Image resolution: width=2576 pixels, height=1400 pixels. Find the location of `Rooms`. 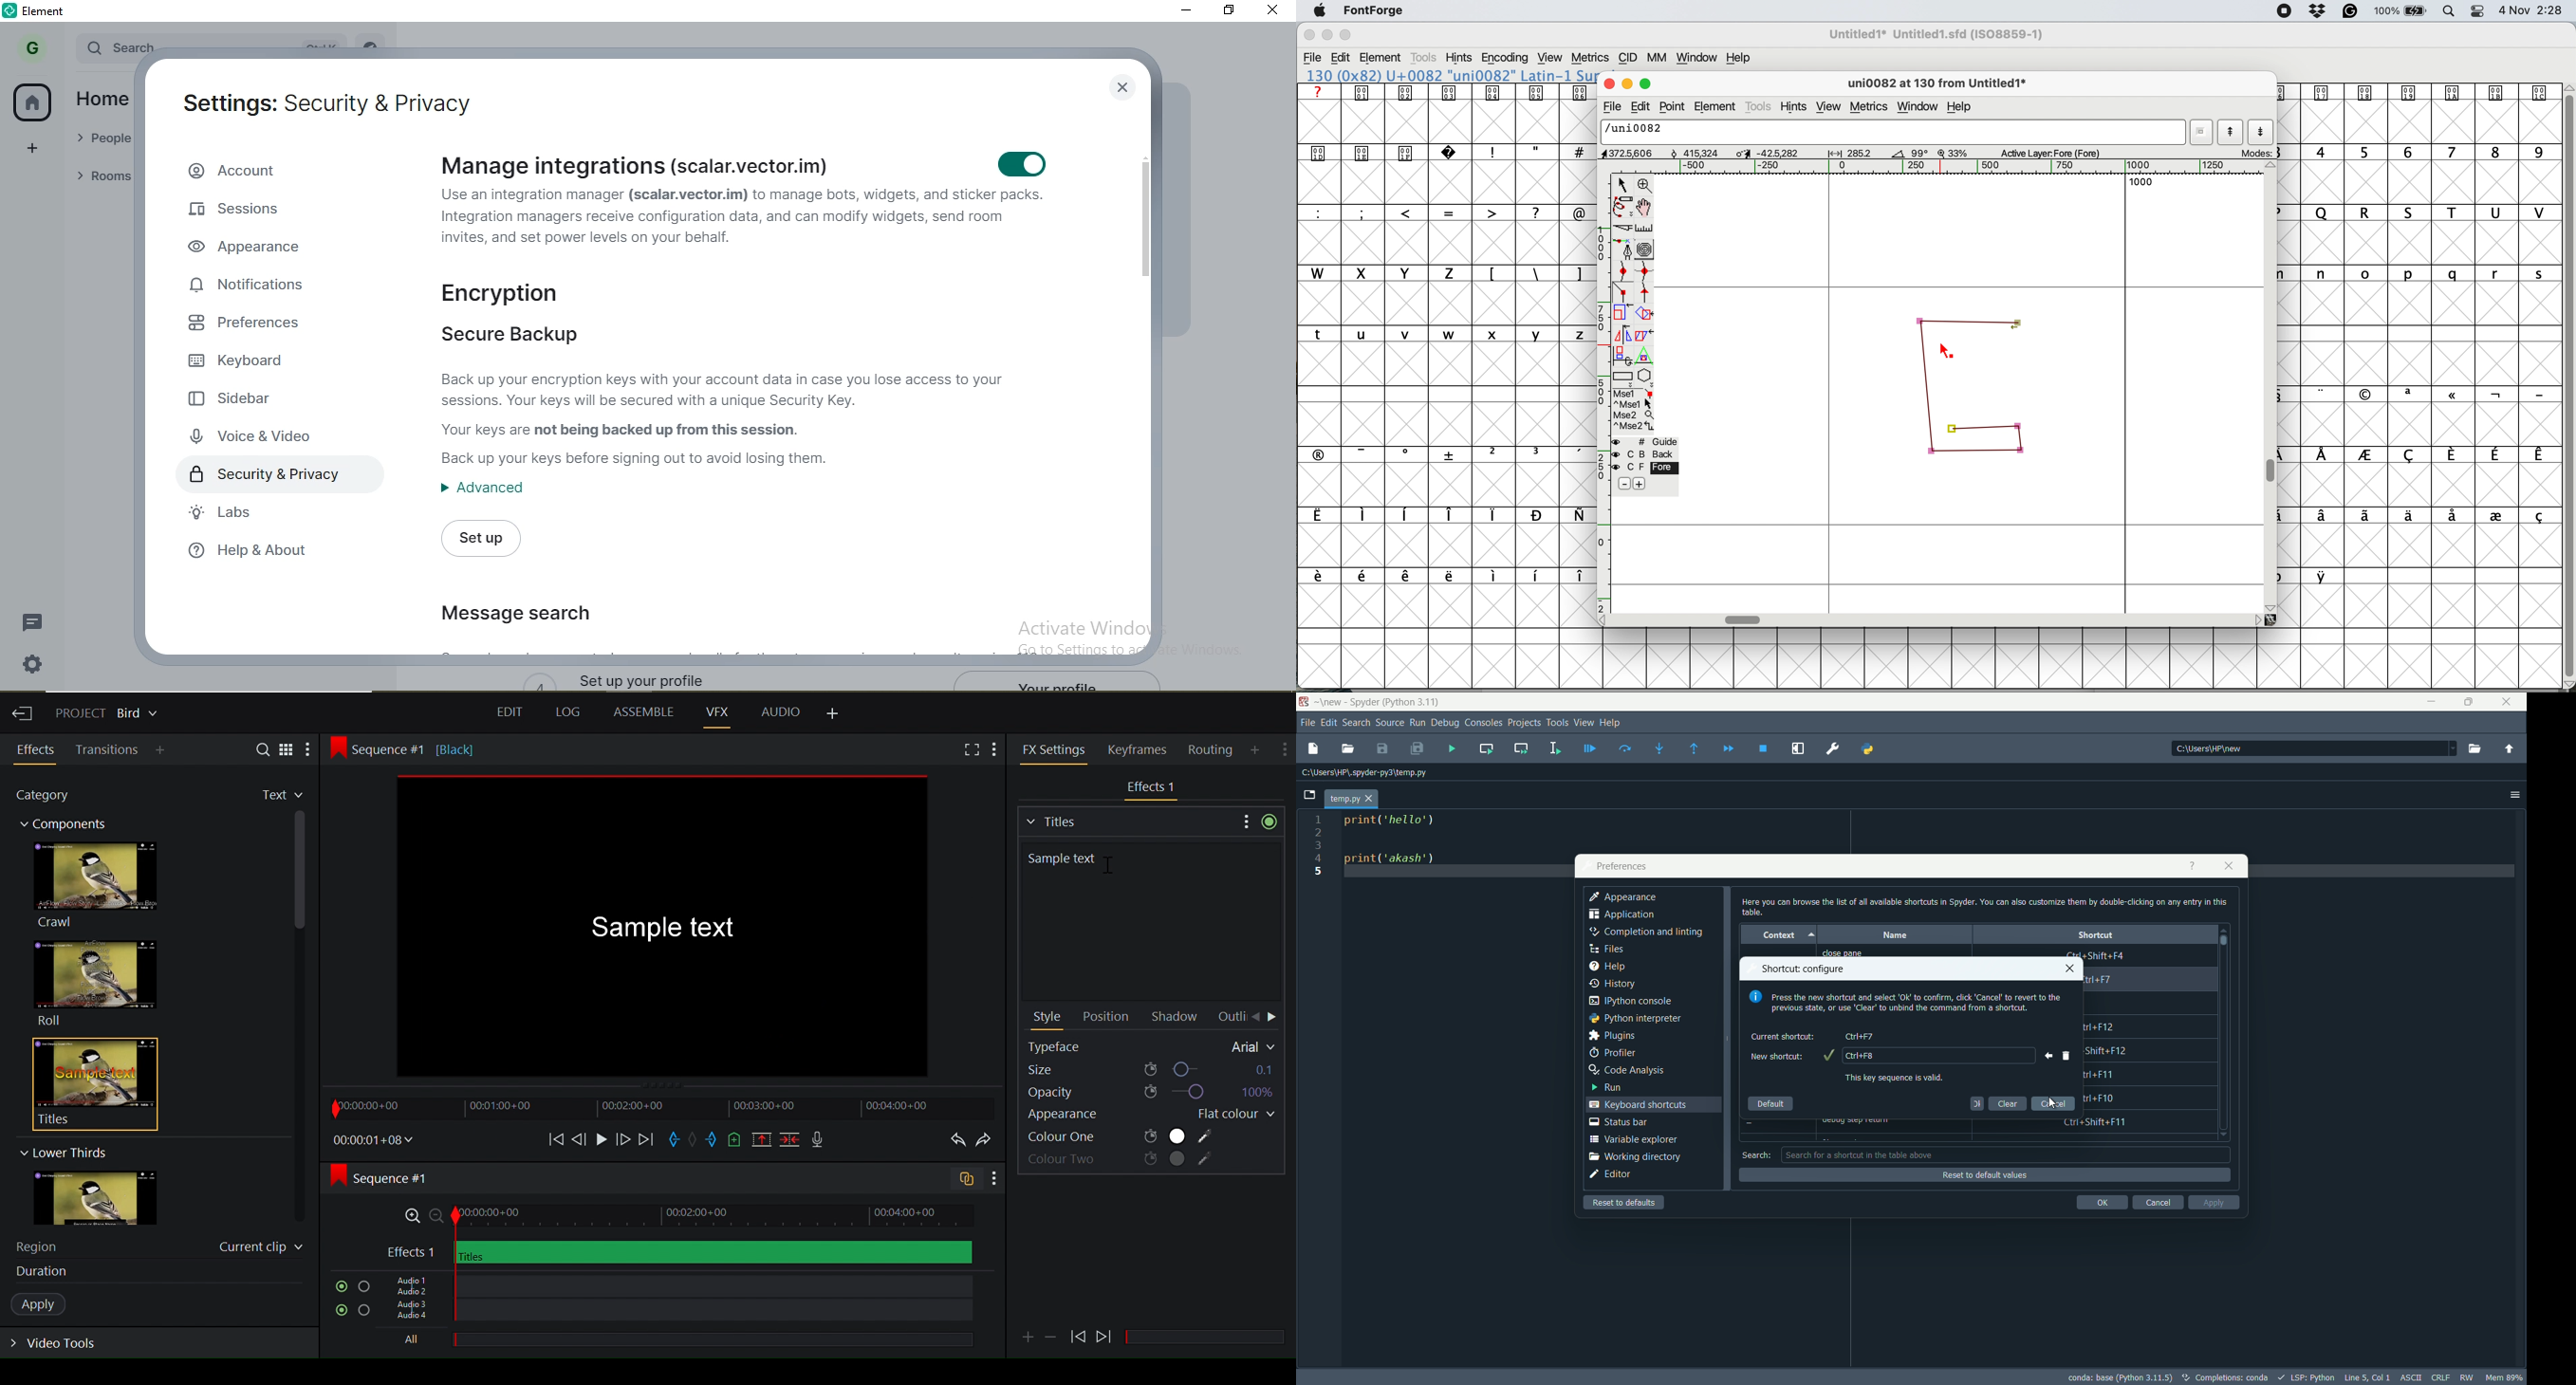

Rooms is located at coordinates (99, 175).